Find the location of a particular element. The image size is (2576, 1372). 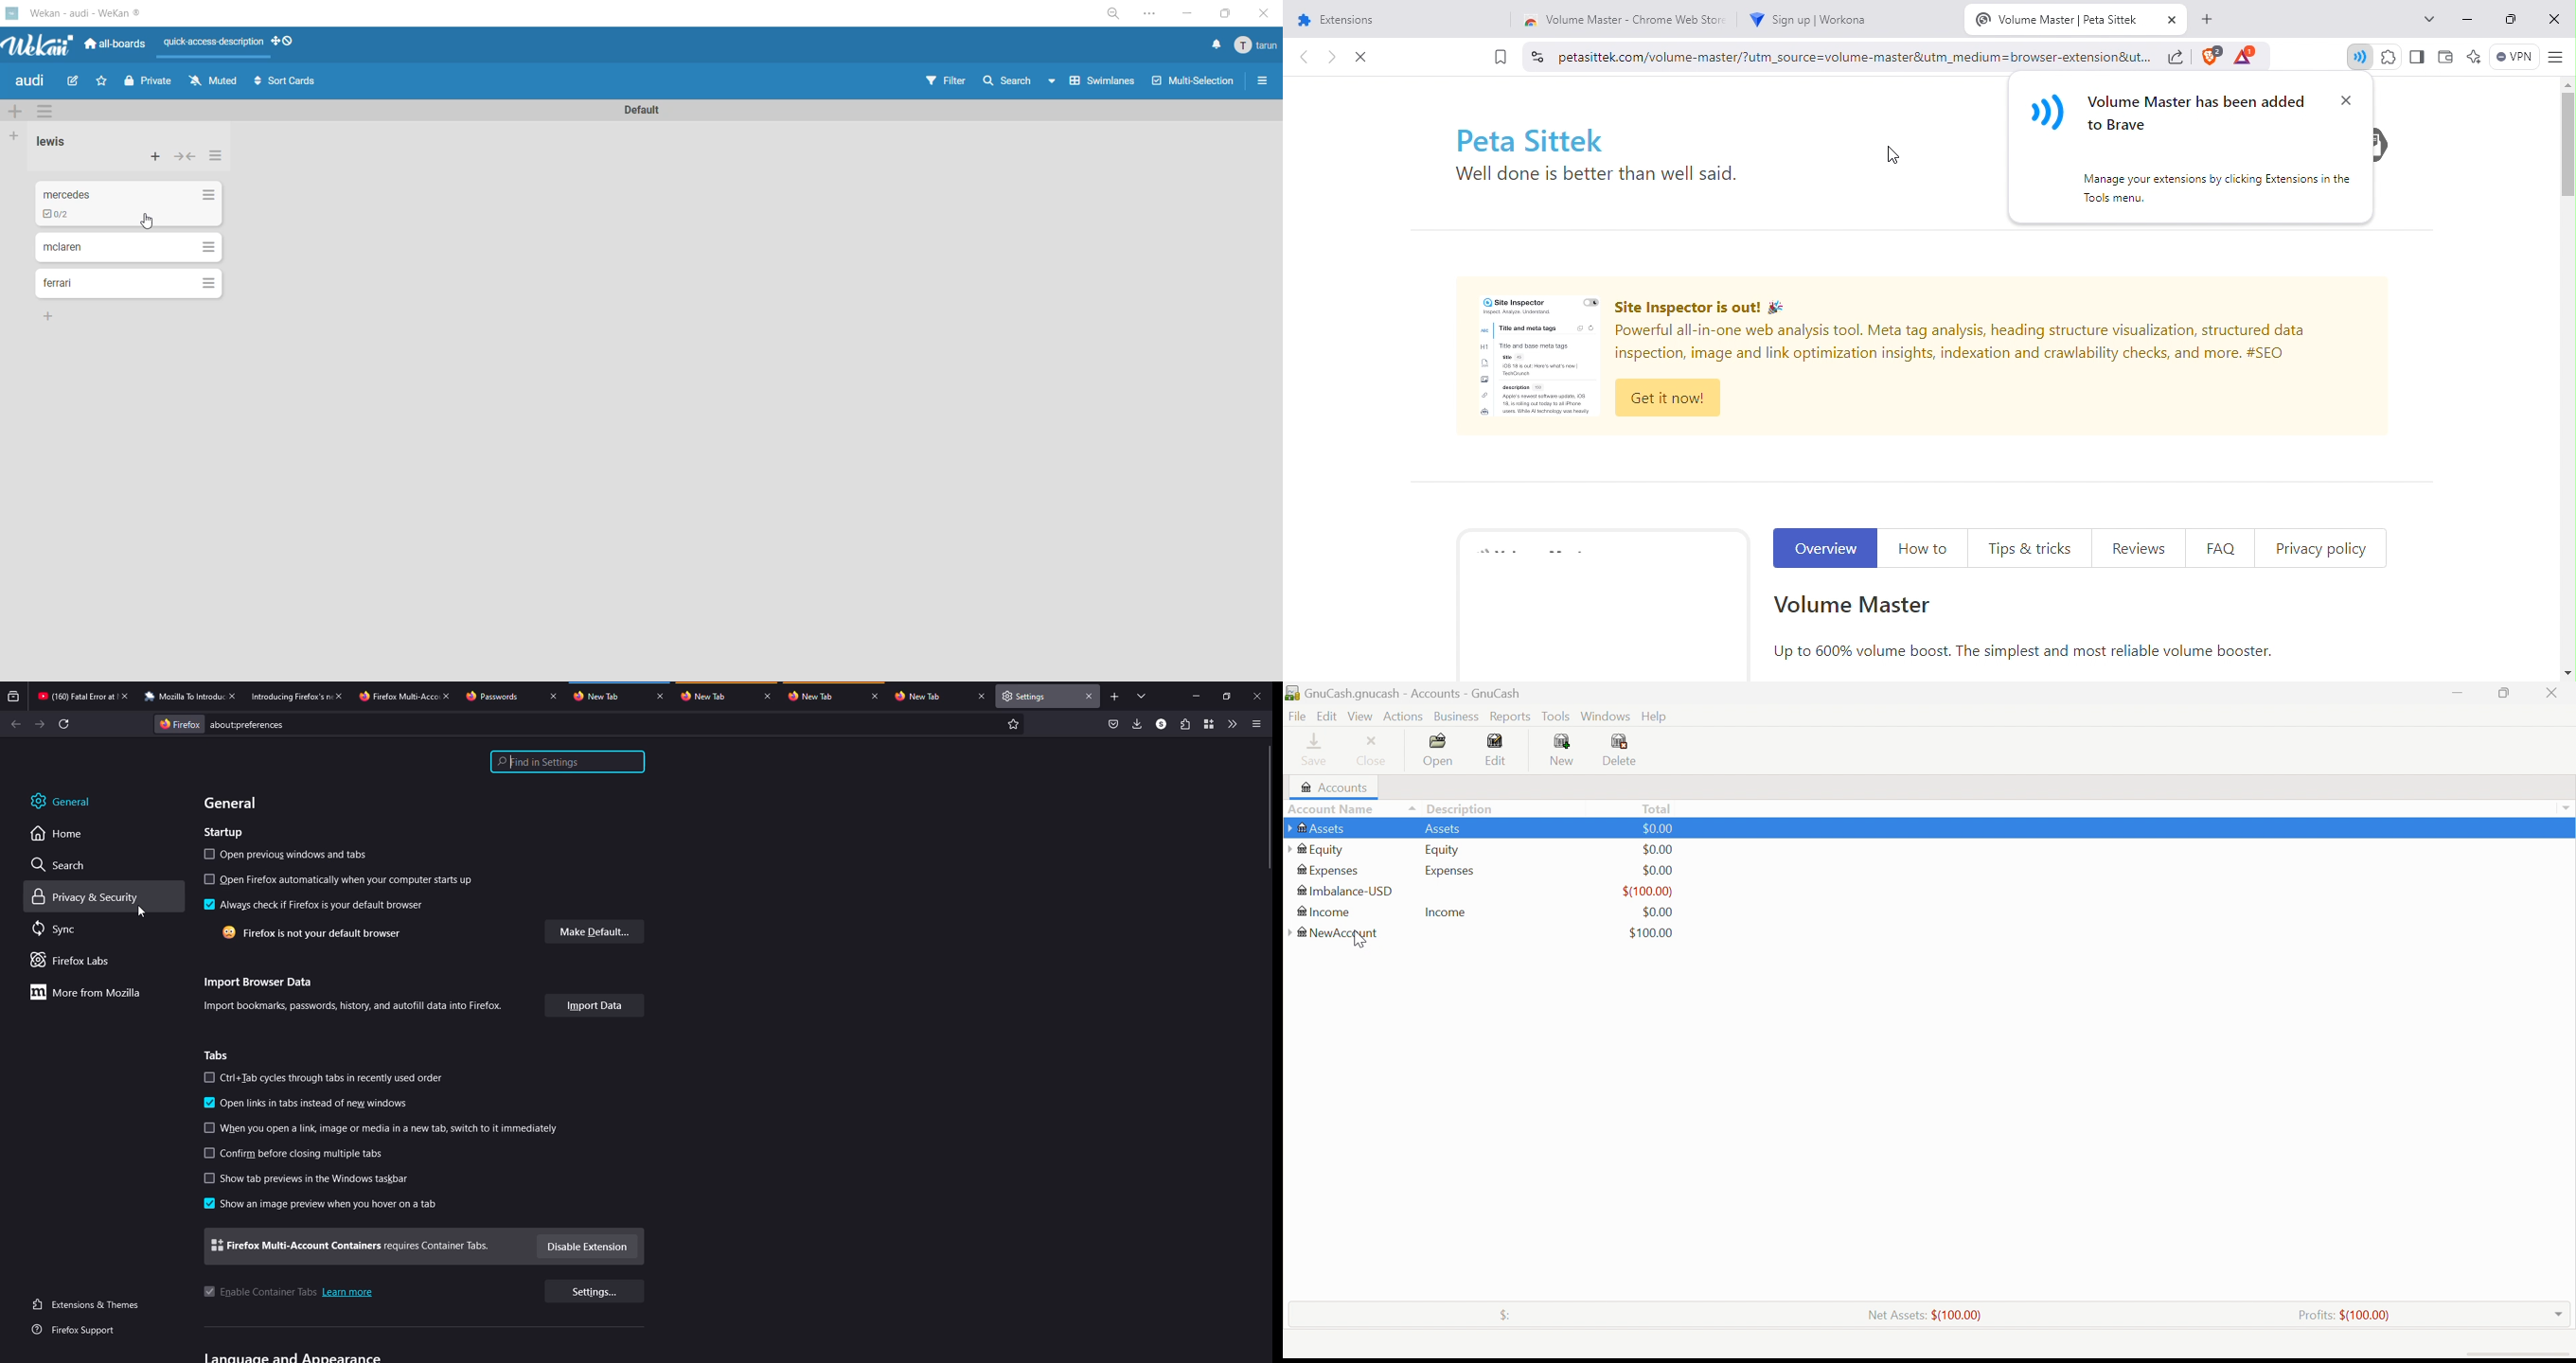

search is located at coordinates (1018, 83).